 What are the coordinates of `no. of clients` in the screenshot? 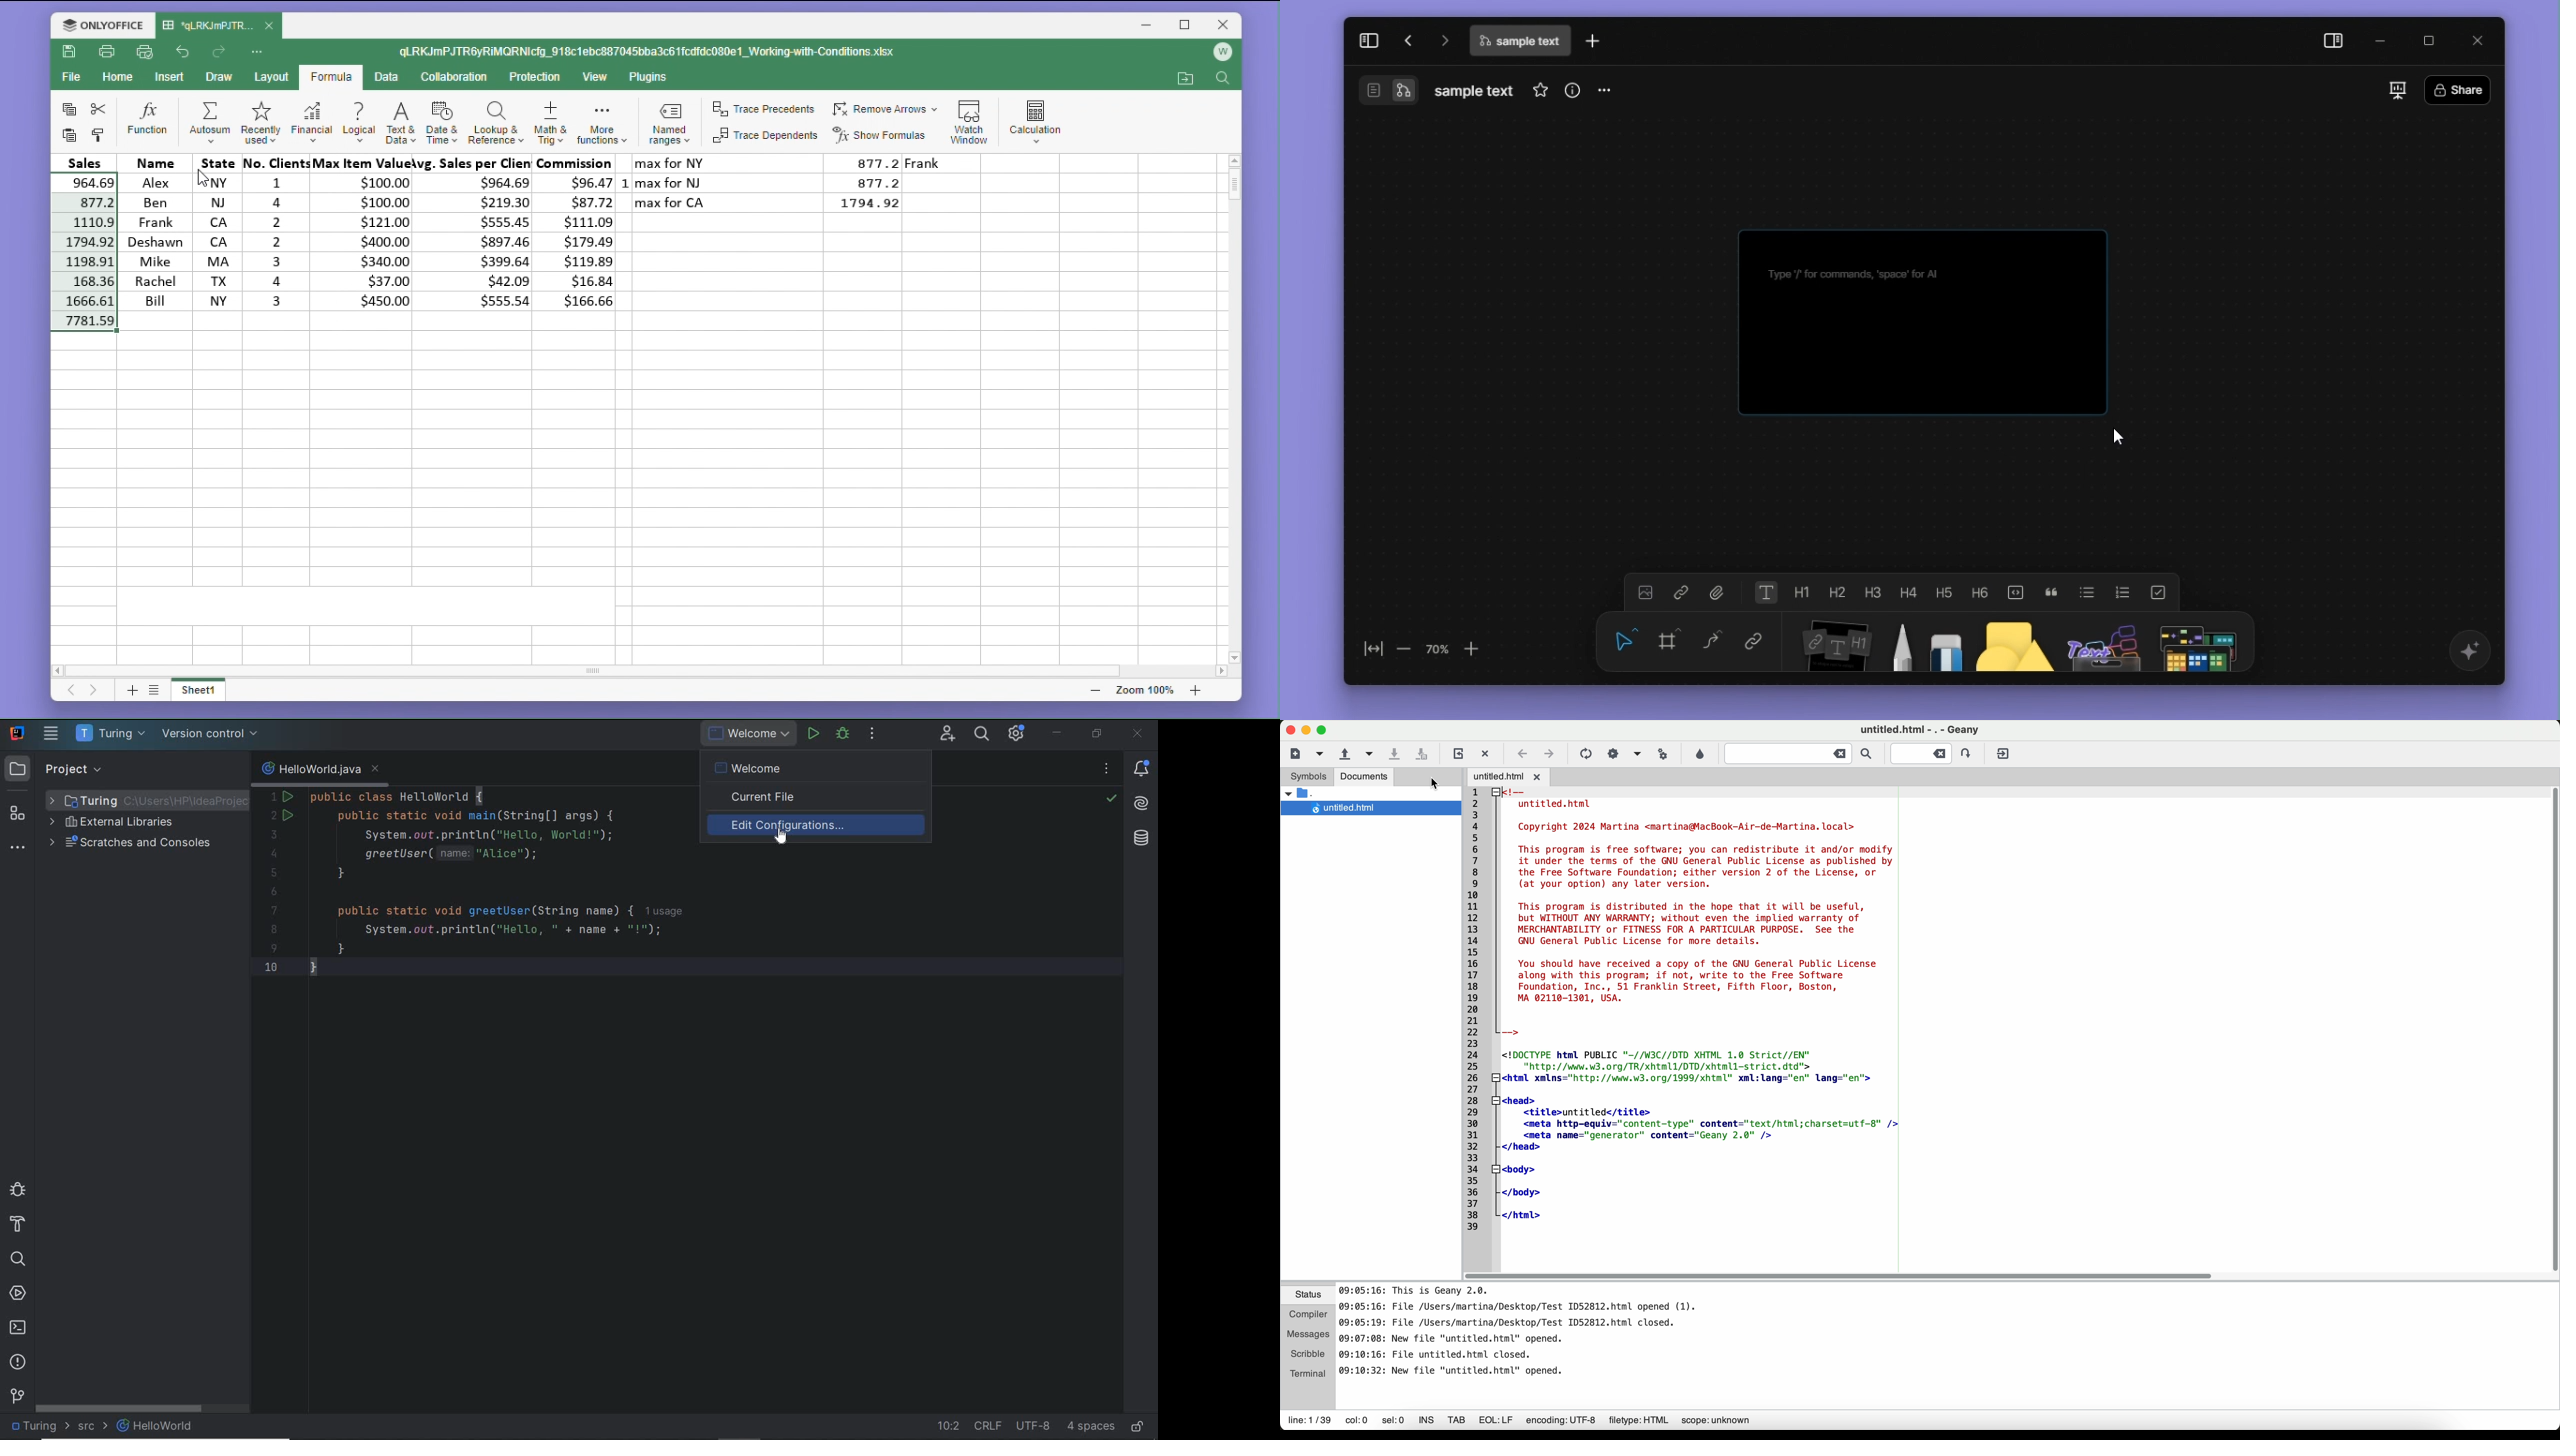 It's located at (273, 233).